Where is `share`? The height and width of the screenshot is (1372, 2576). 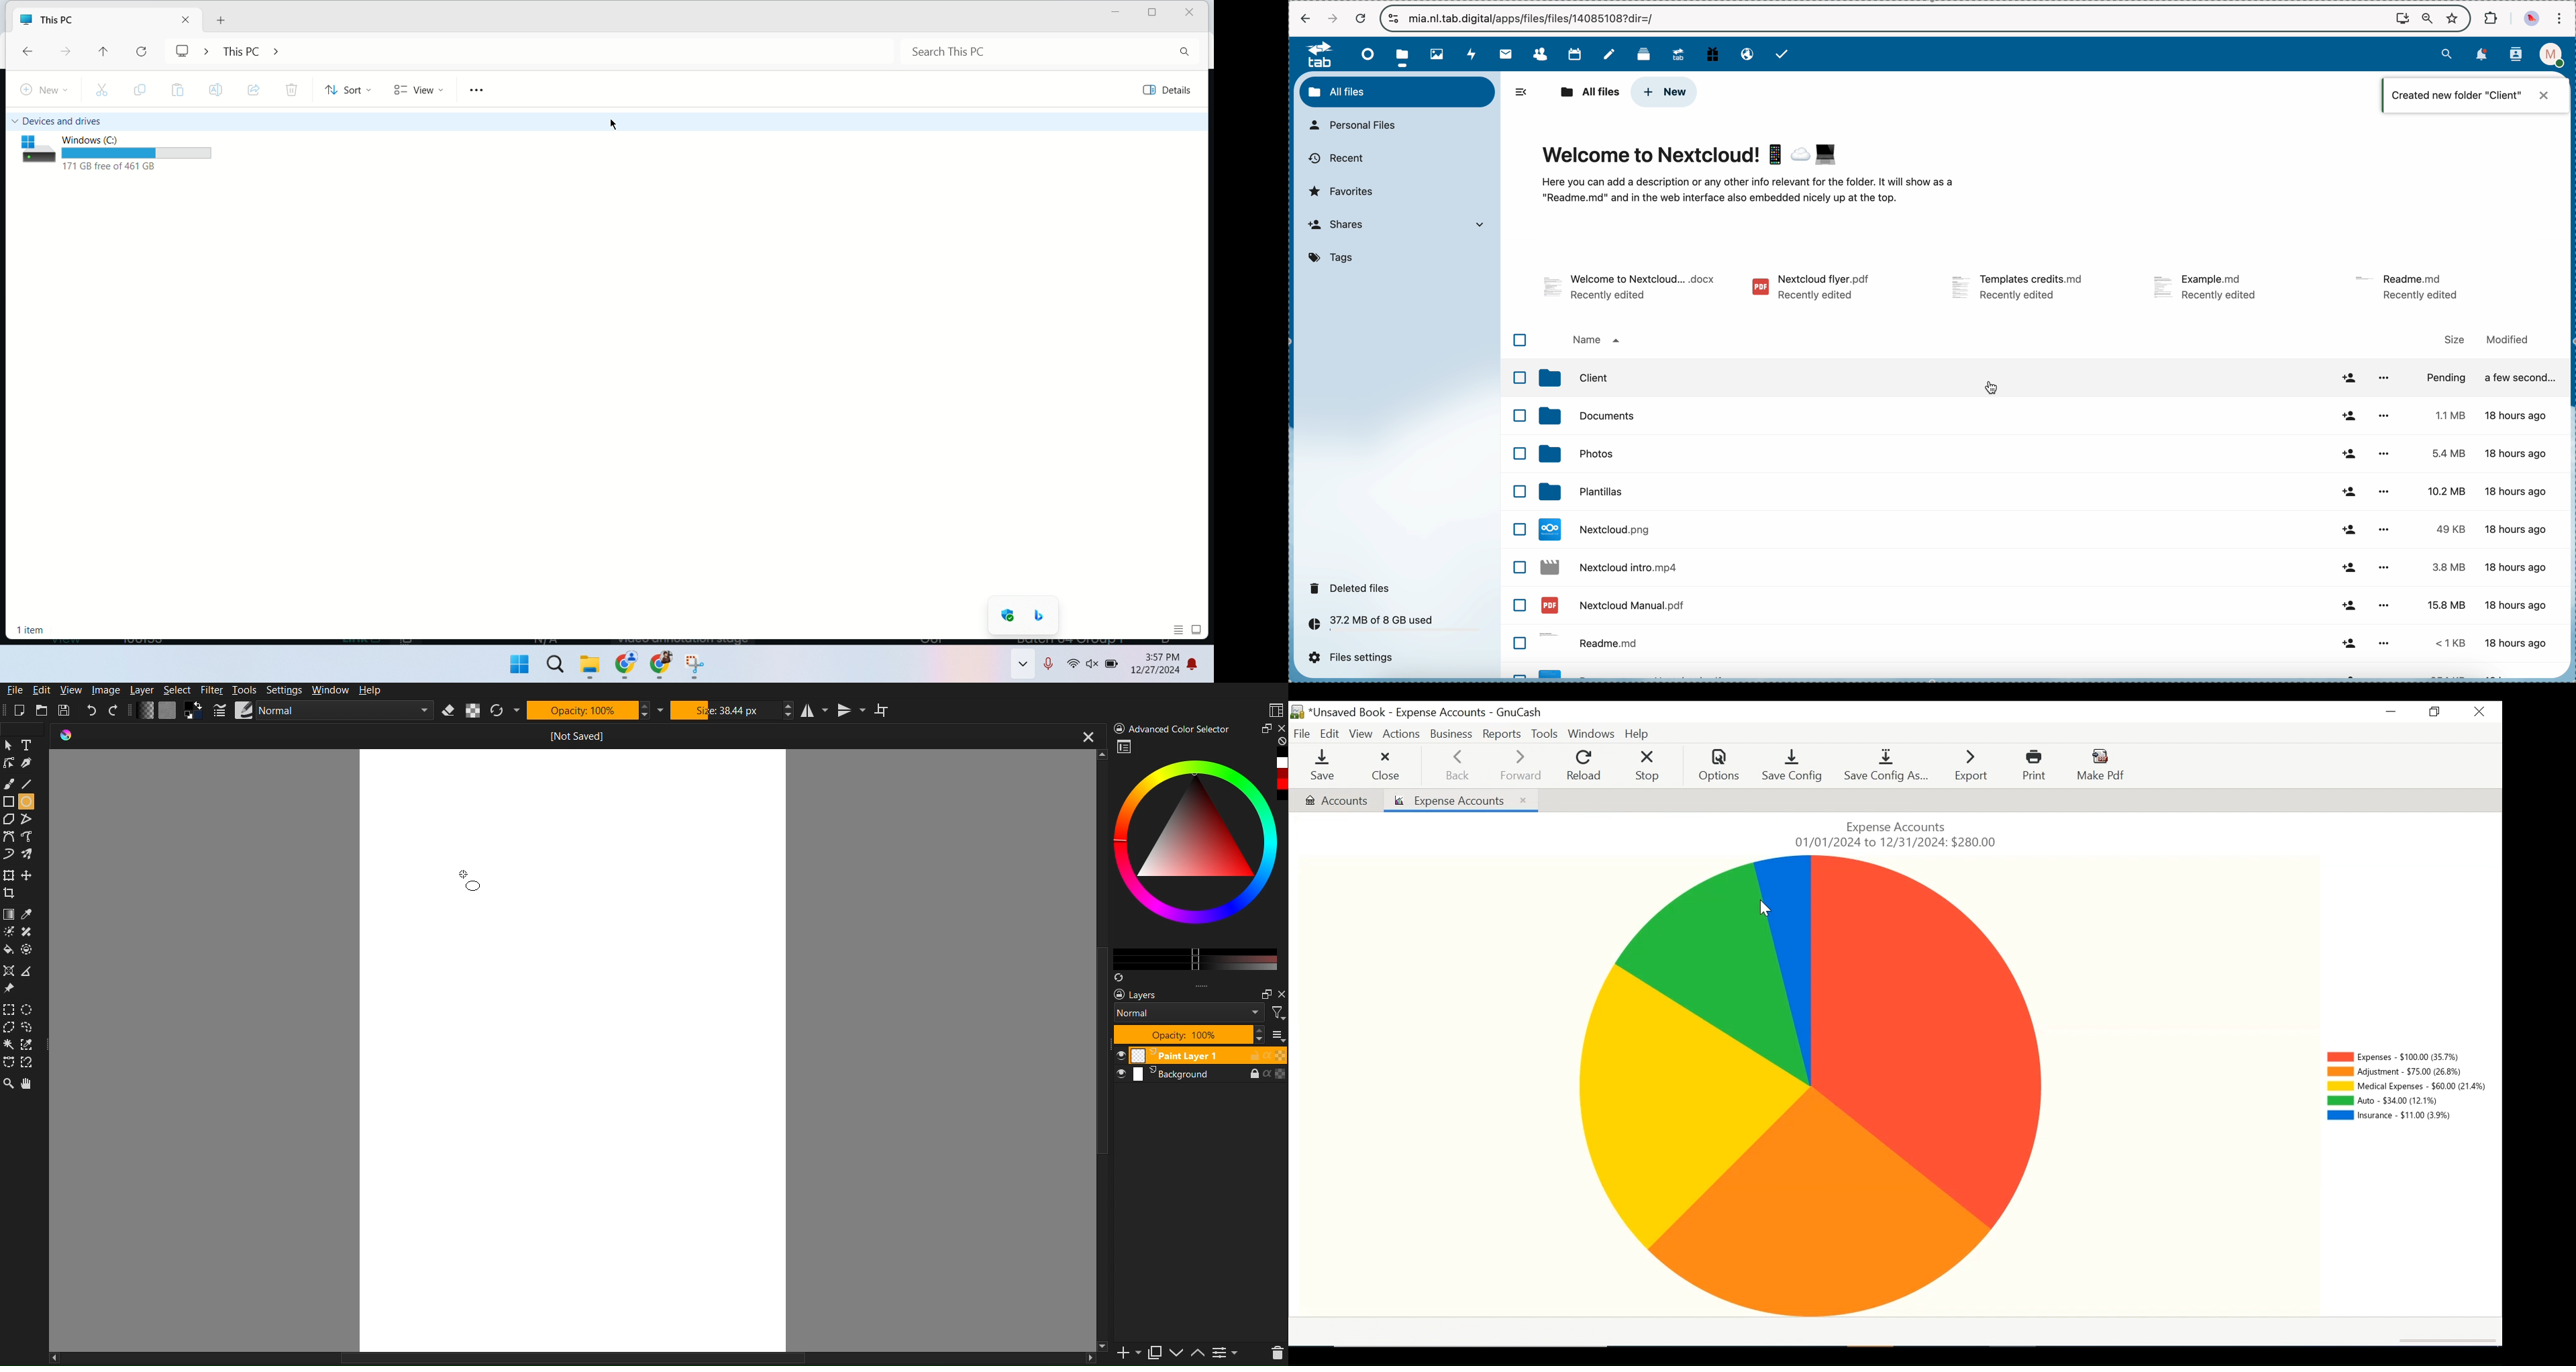 share is located at coordinates (2351, 530).